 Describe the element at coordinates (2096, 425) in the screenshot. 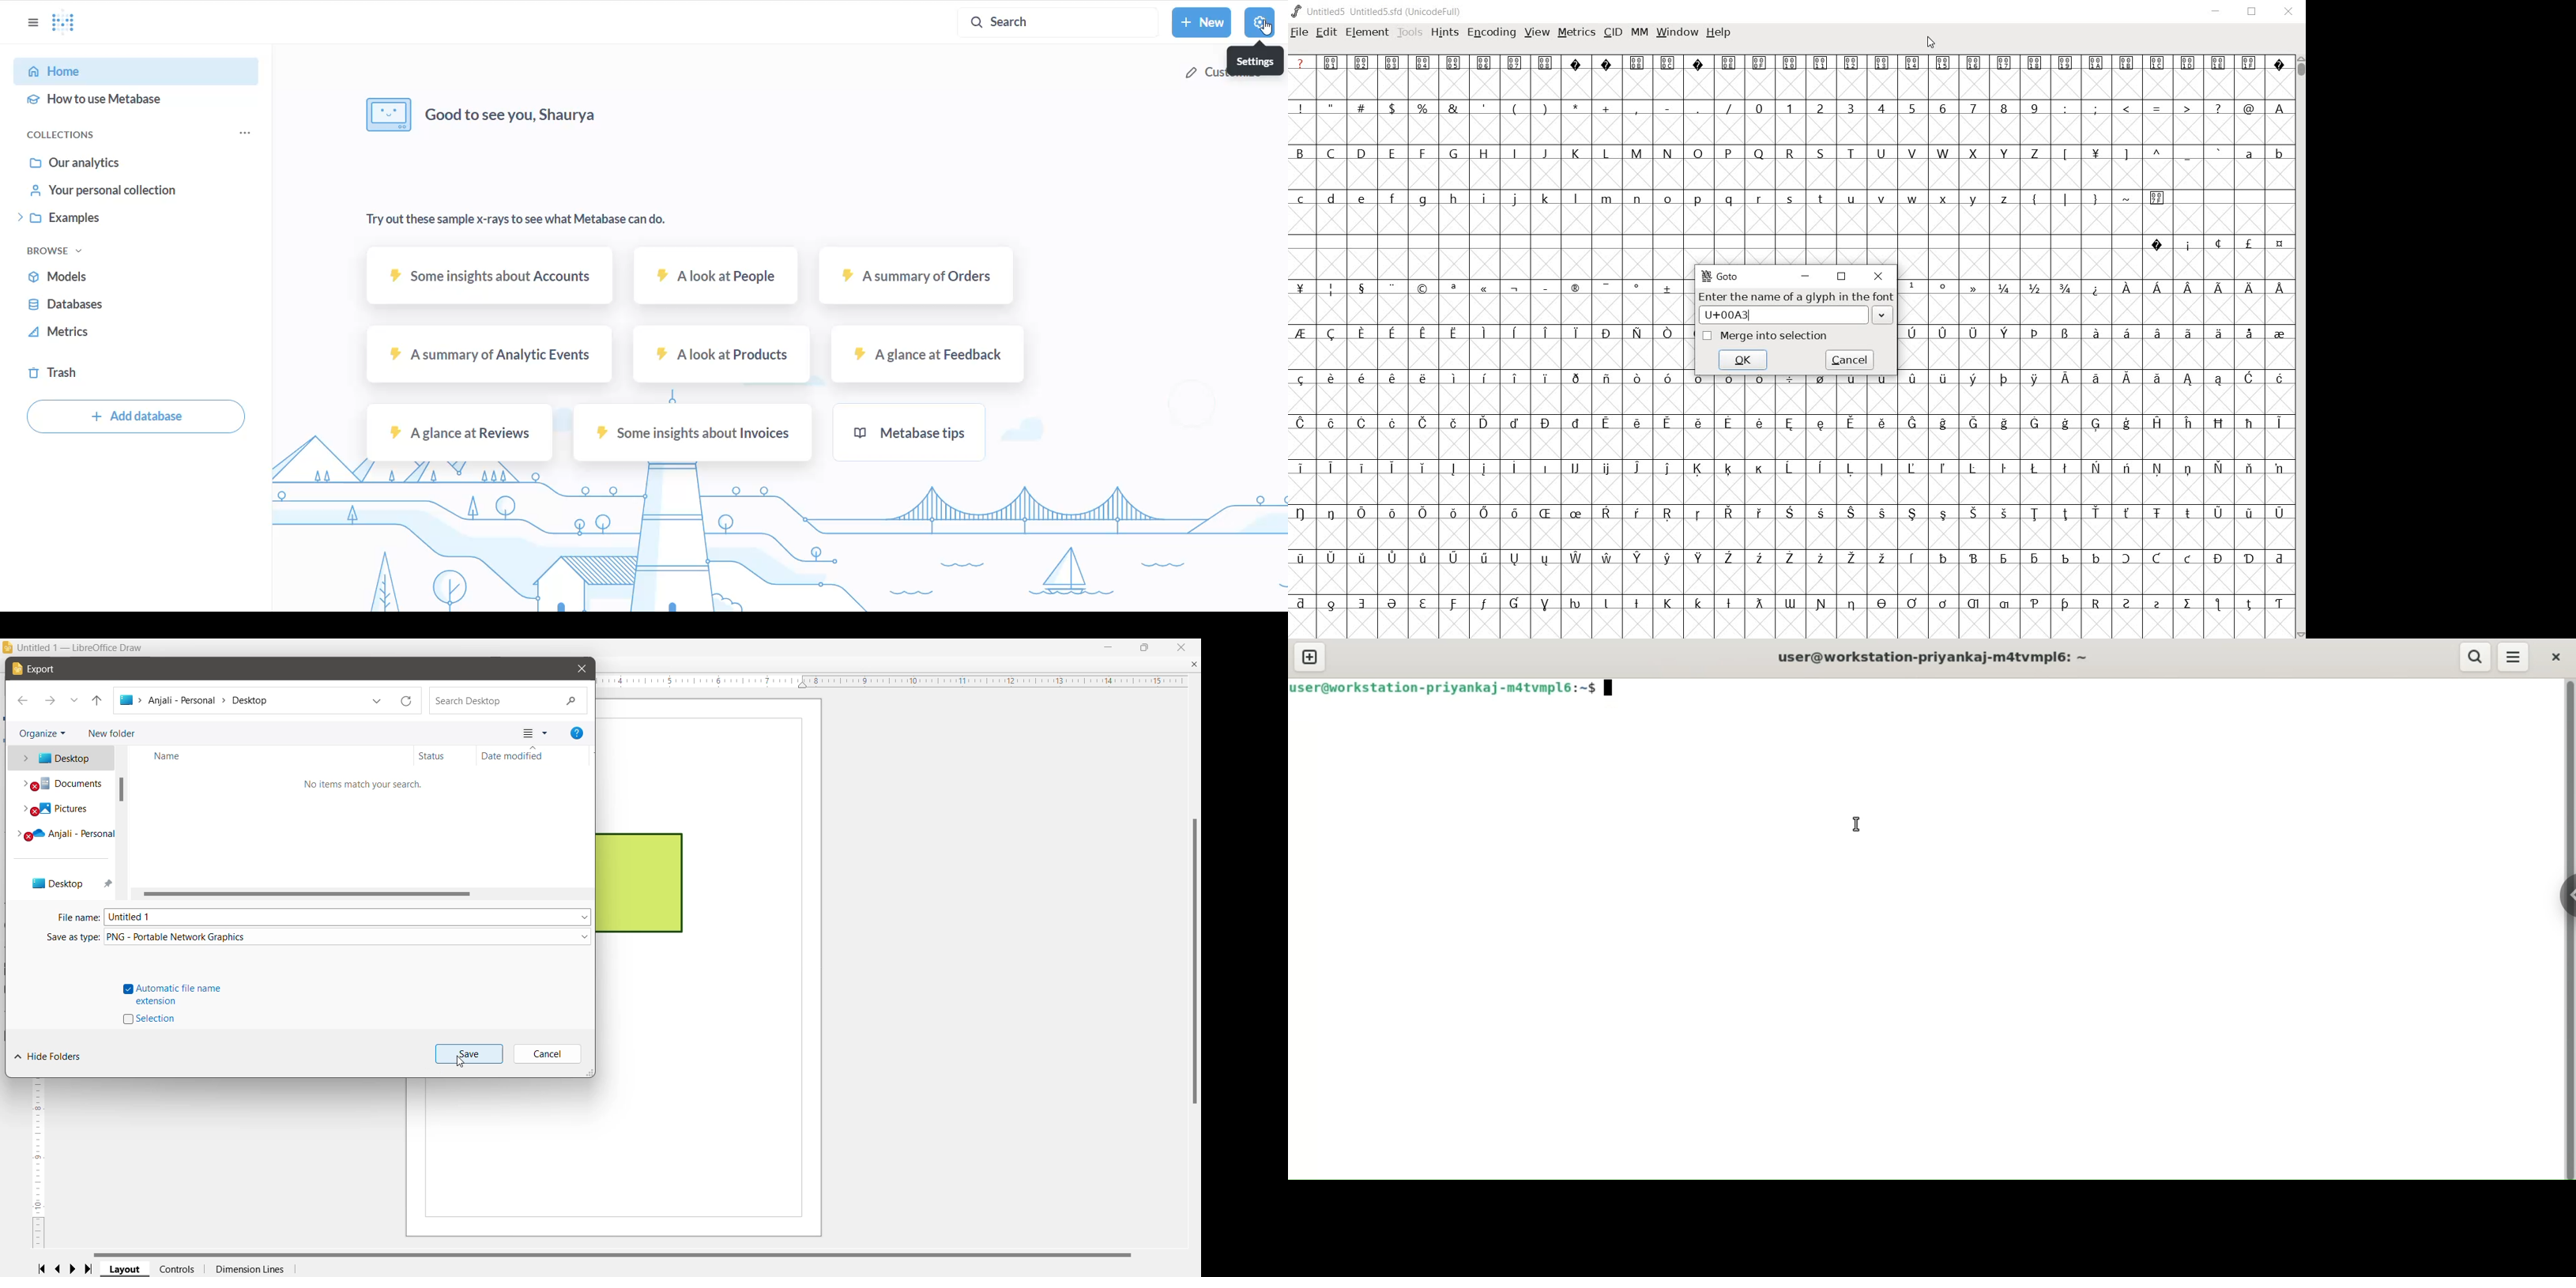

I see `Symbol` at that location.